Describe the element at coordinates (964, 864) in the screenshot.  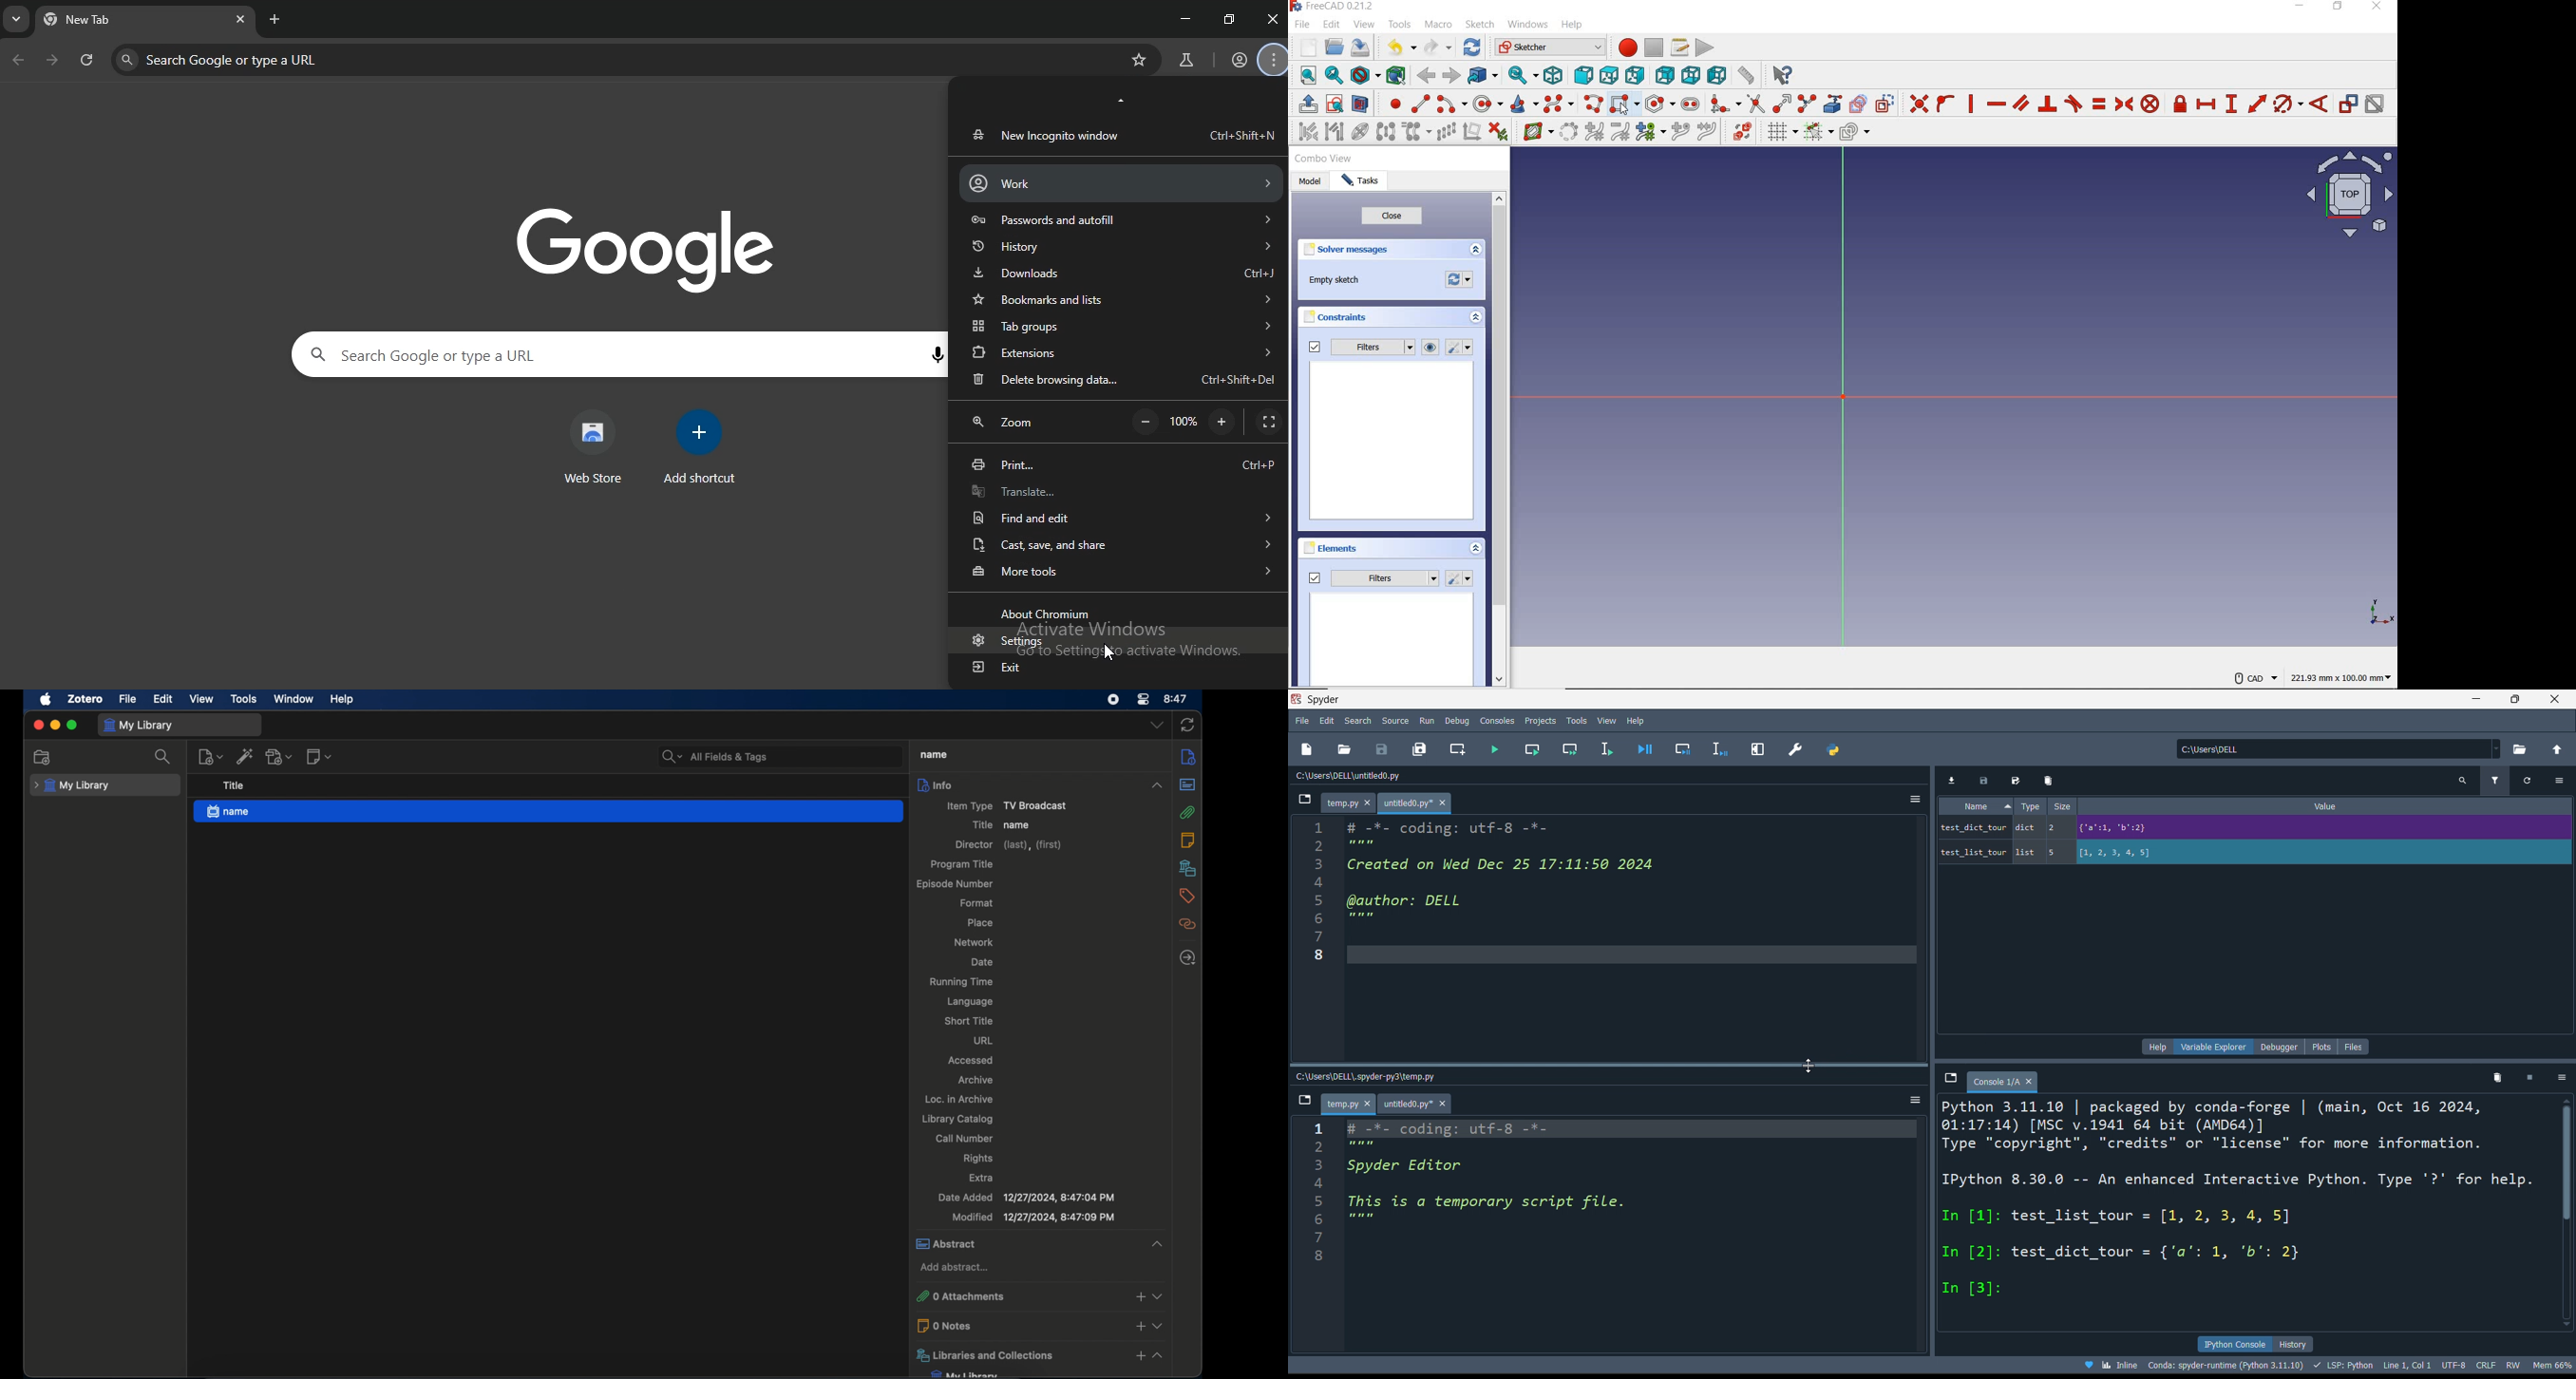
I see `program title` at that location.